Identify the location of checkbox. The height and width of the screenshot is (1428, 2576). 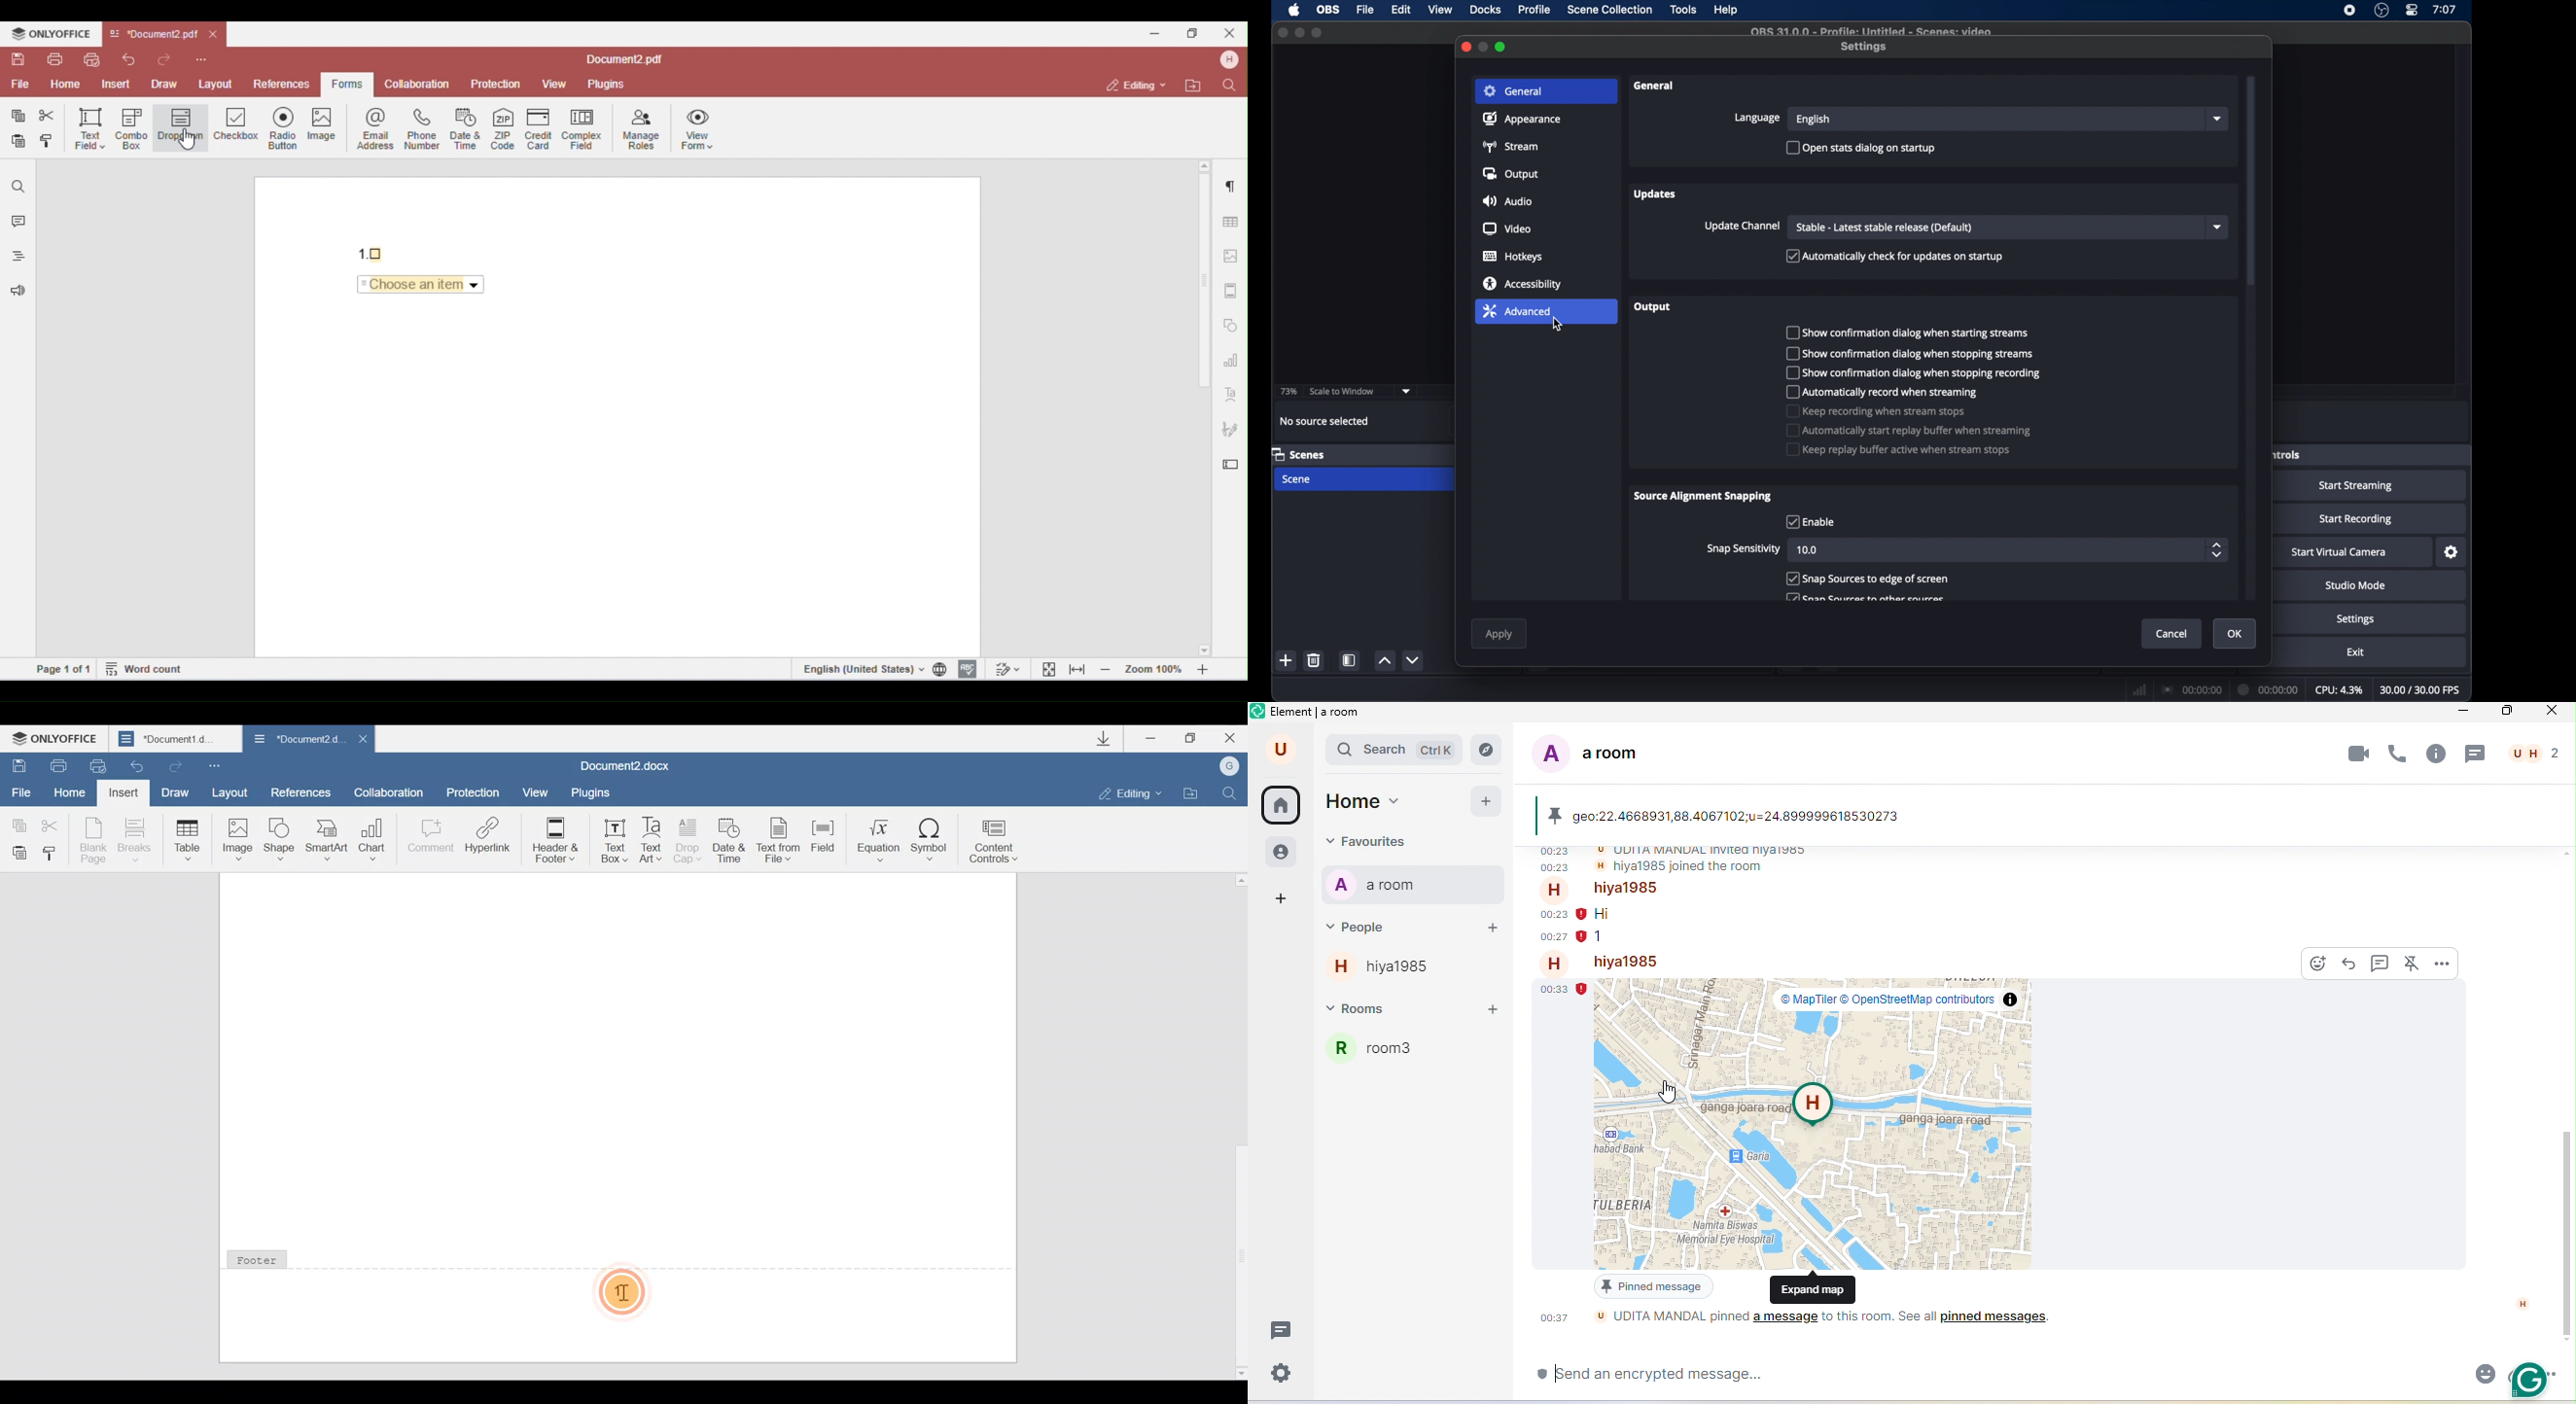
(1898, 450).